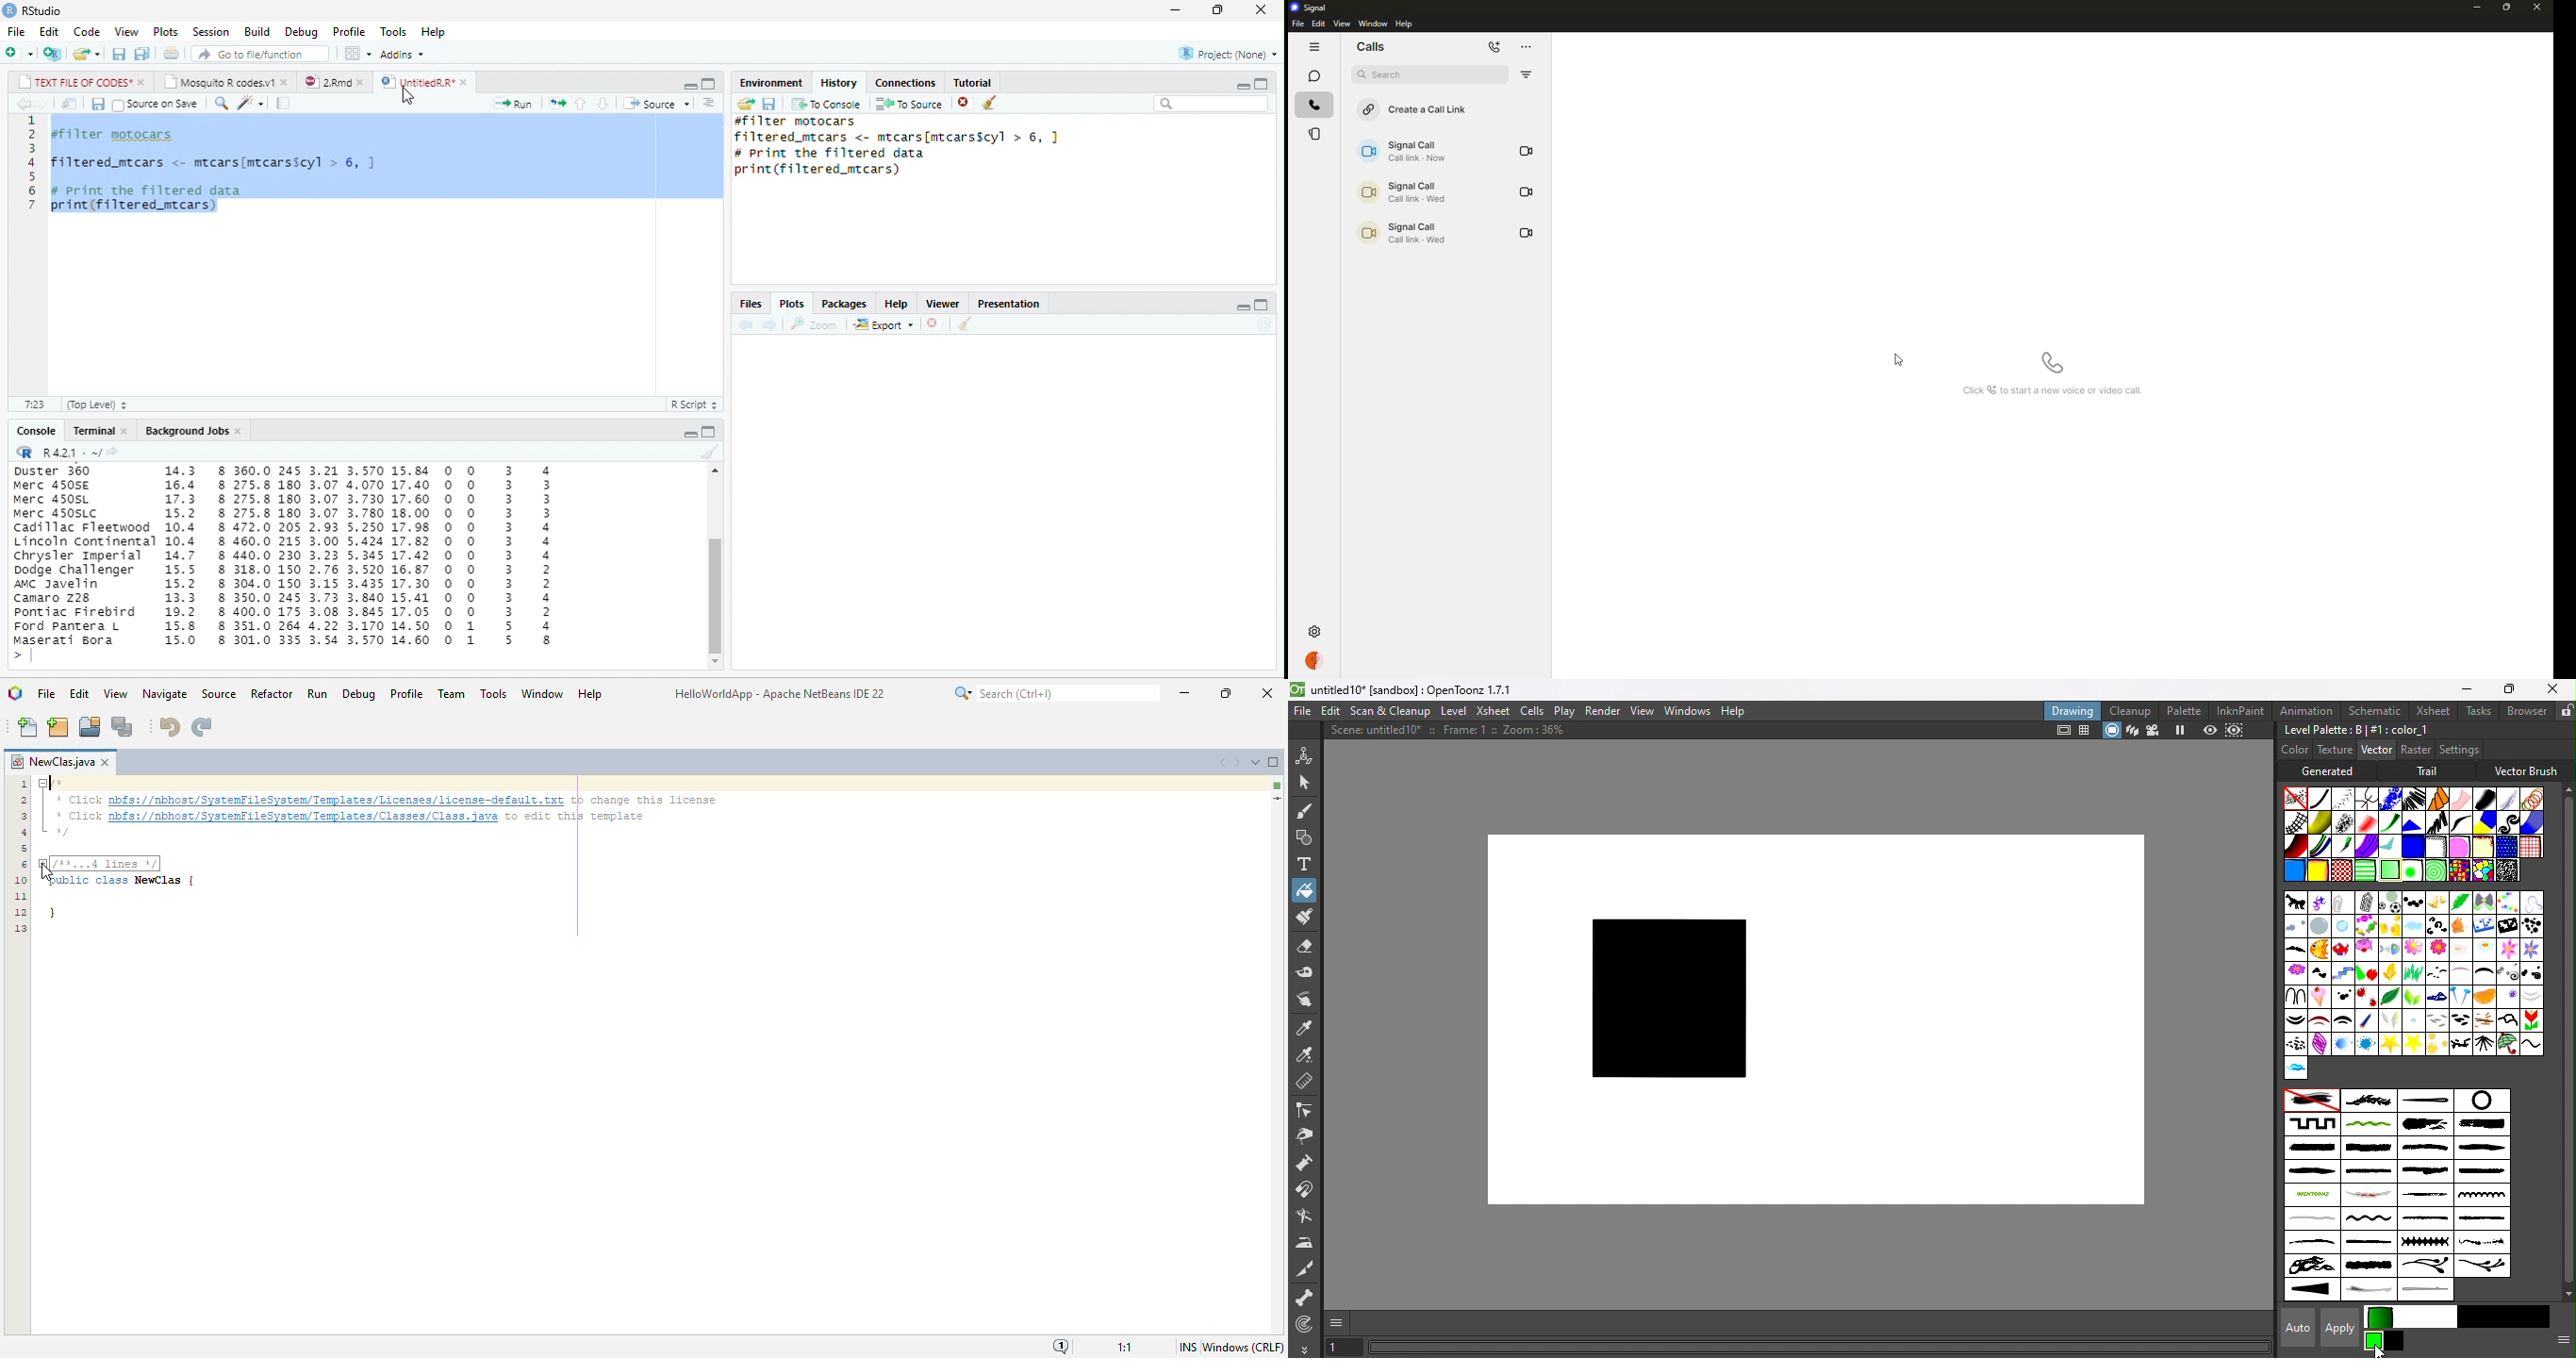  I want to click on Run, so click(512, 103).